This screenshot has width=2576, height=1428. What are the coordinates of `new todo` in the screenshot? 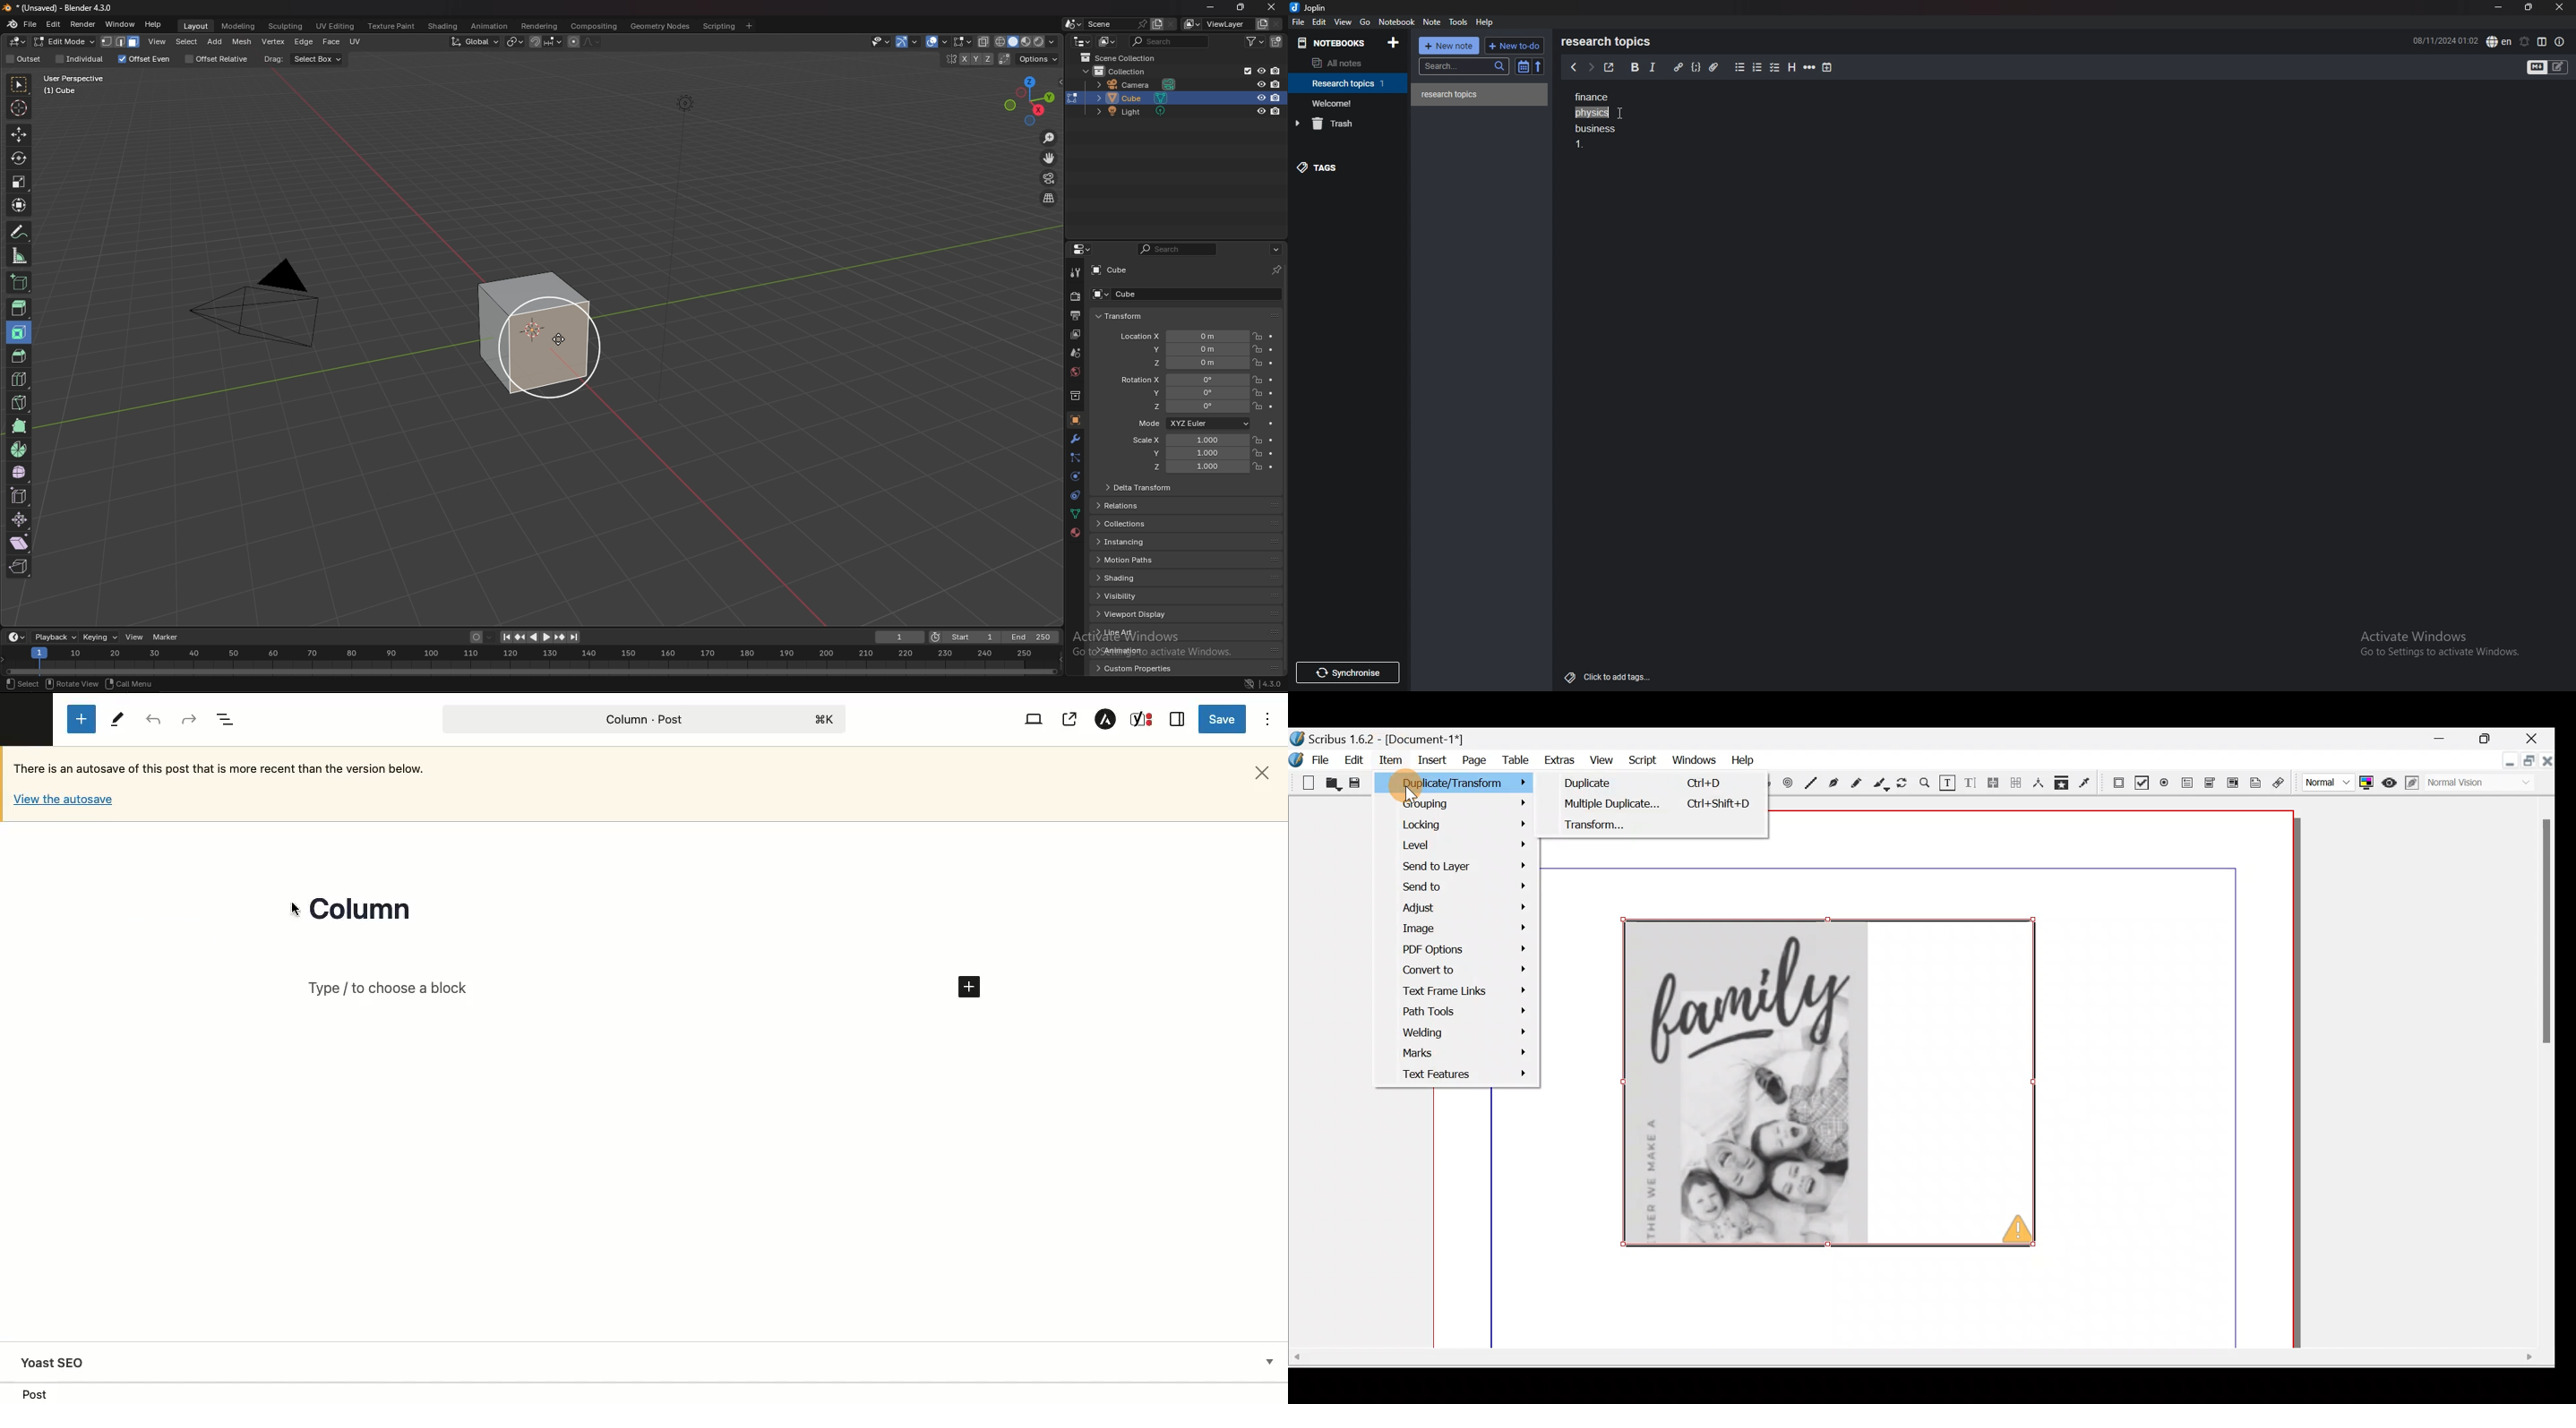 It's located at (1514, 45).